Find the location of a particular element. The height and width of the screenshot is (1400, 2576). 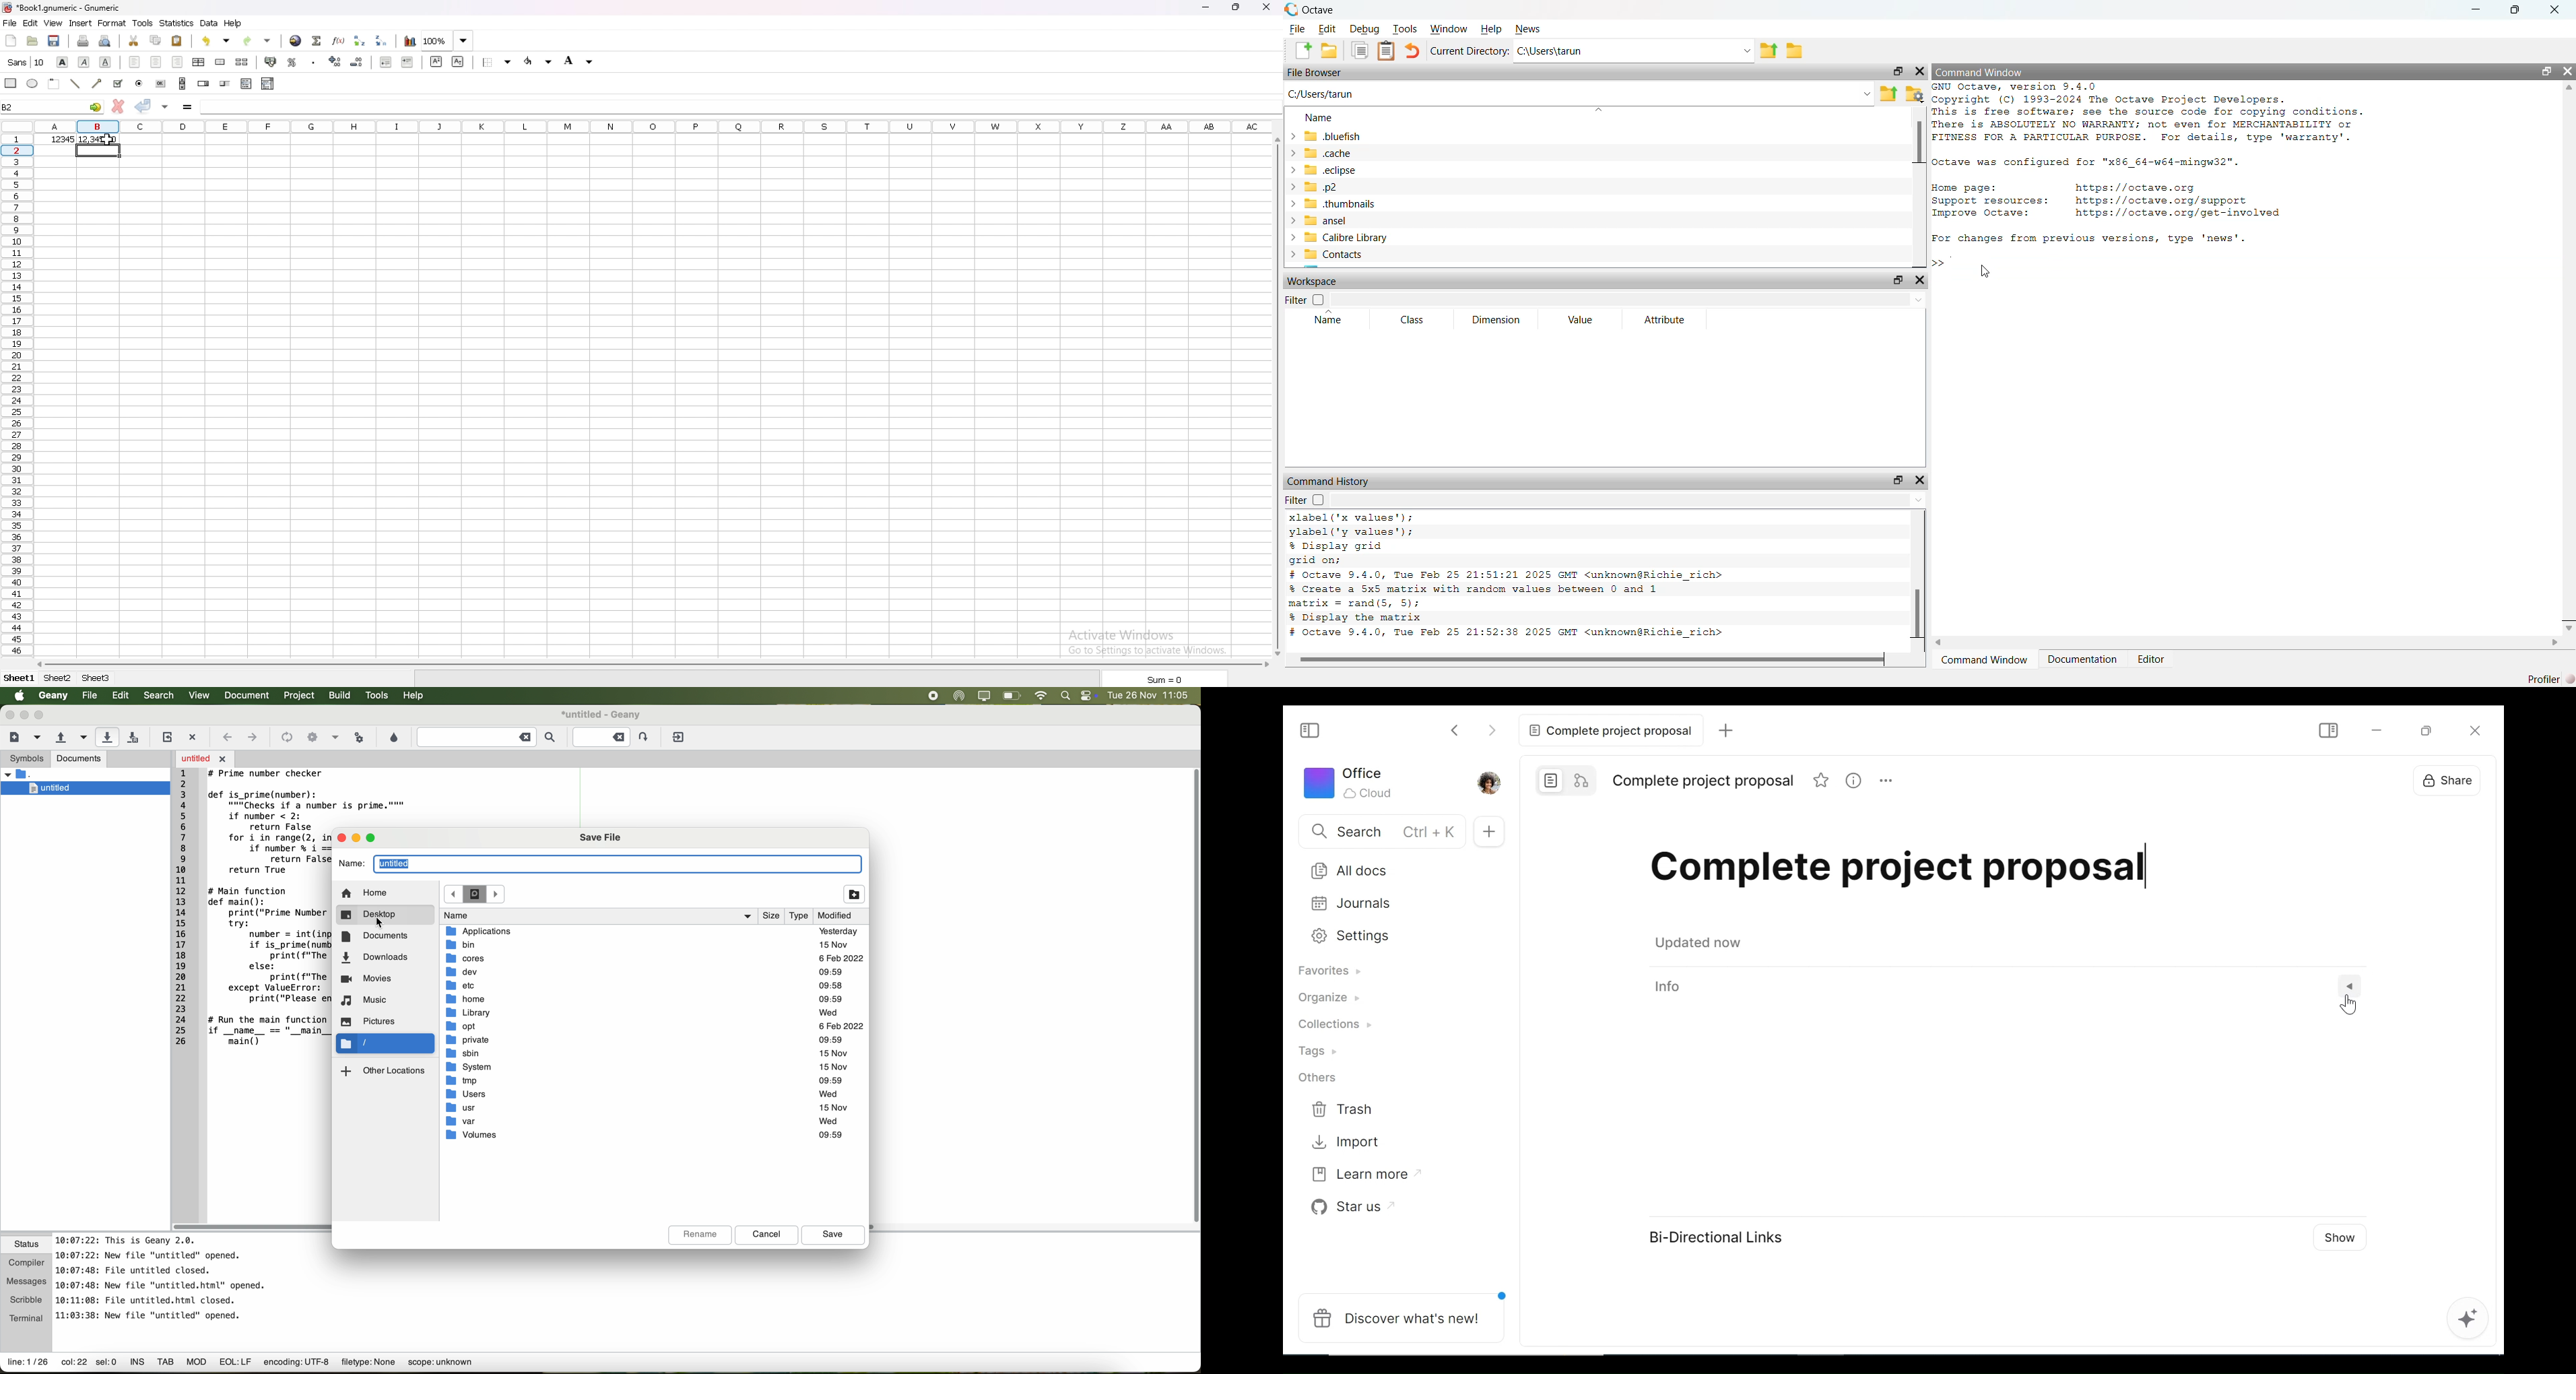

xlabel('x values’);

ylabel ('y values');

% Display grid

grid on;

# octave 9.4.0, Tue Feb 25 21:51:21 2025 GMT <unknown@Richie_rich>
% Create a 5x5 matrix with random values between 0 and 1

matrix = rand(S, 5);

% Display the matrix

# octave 9.4.0, Tue Feb 25 21:52:38 2025 GMT <unknown@Richie_rich> is located at coordinates (1567, 579).